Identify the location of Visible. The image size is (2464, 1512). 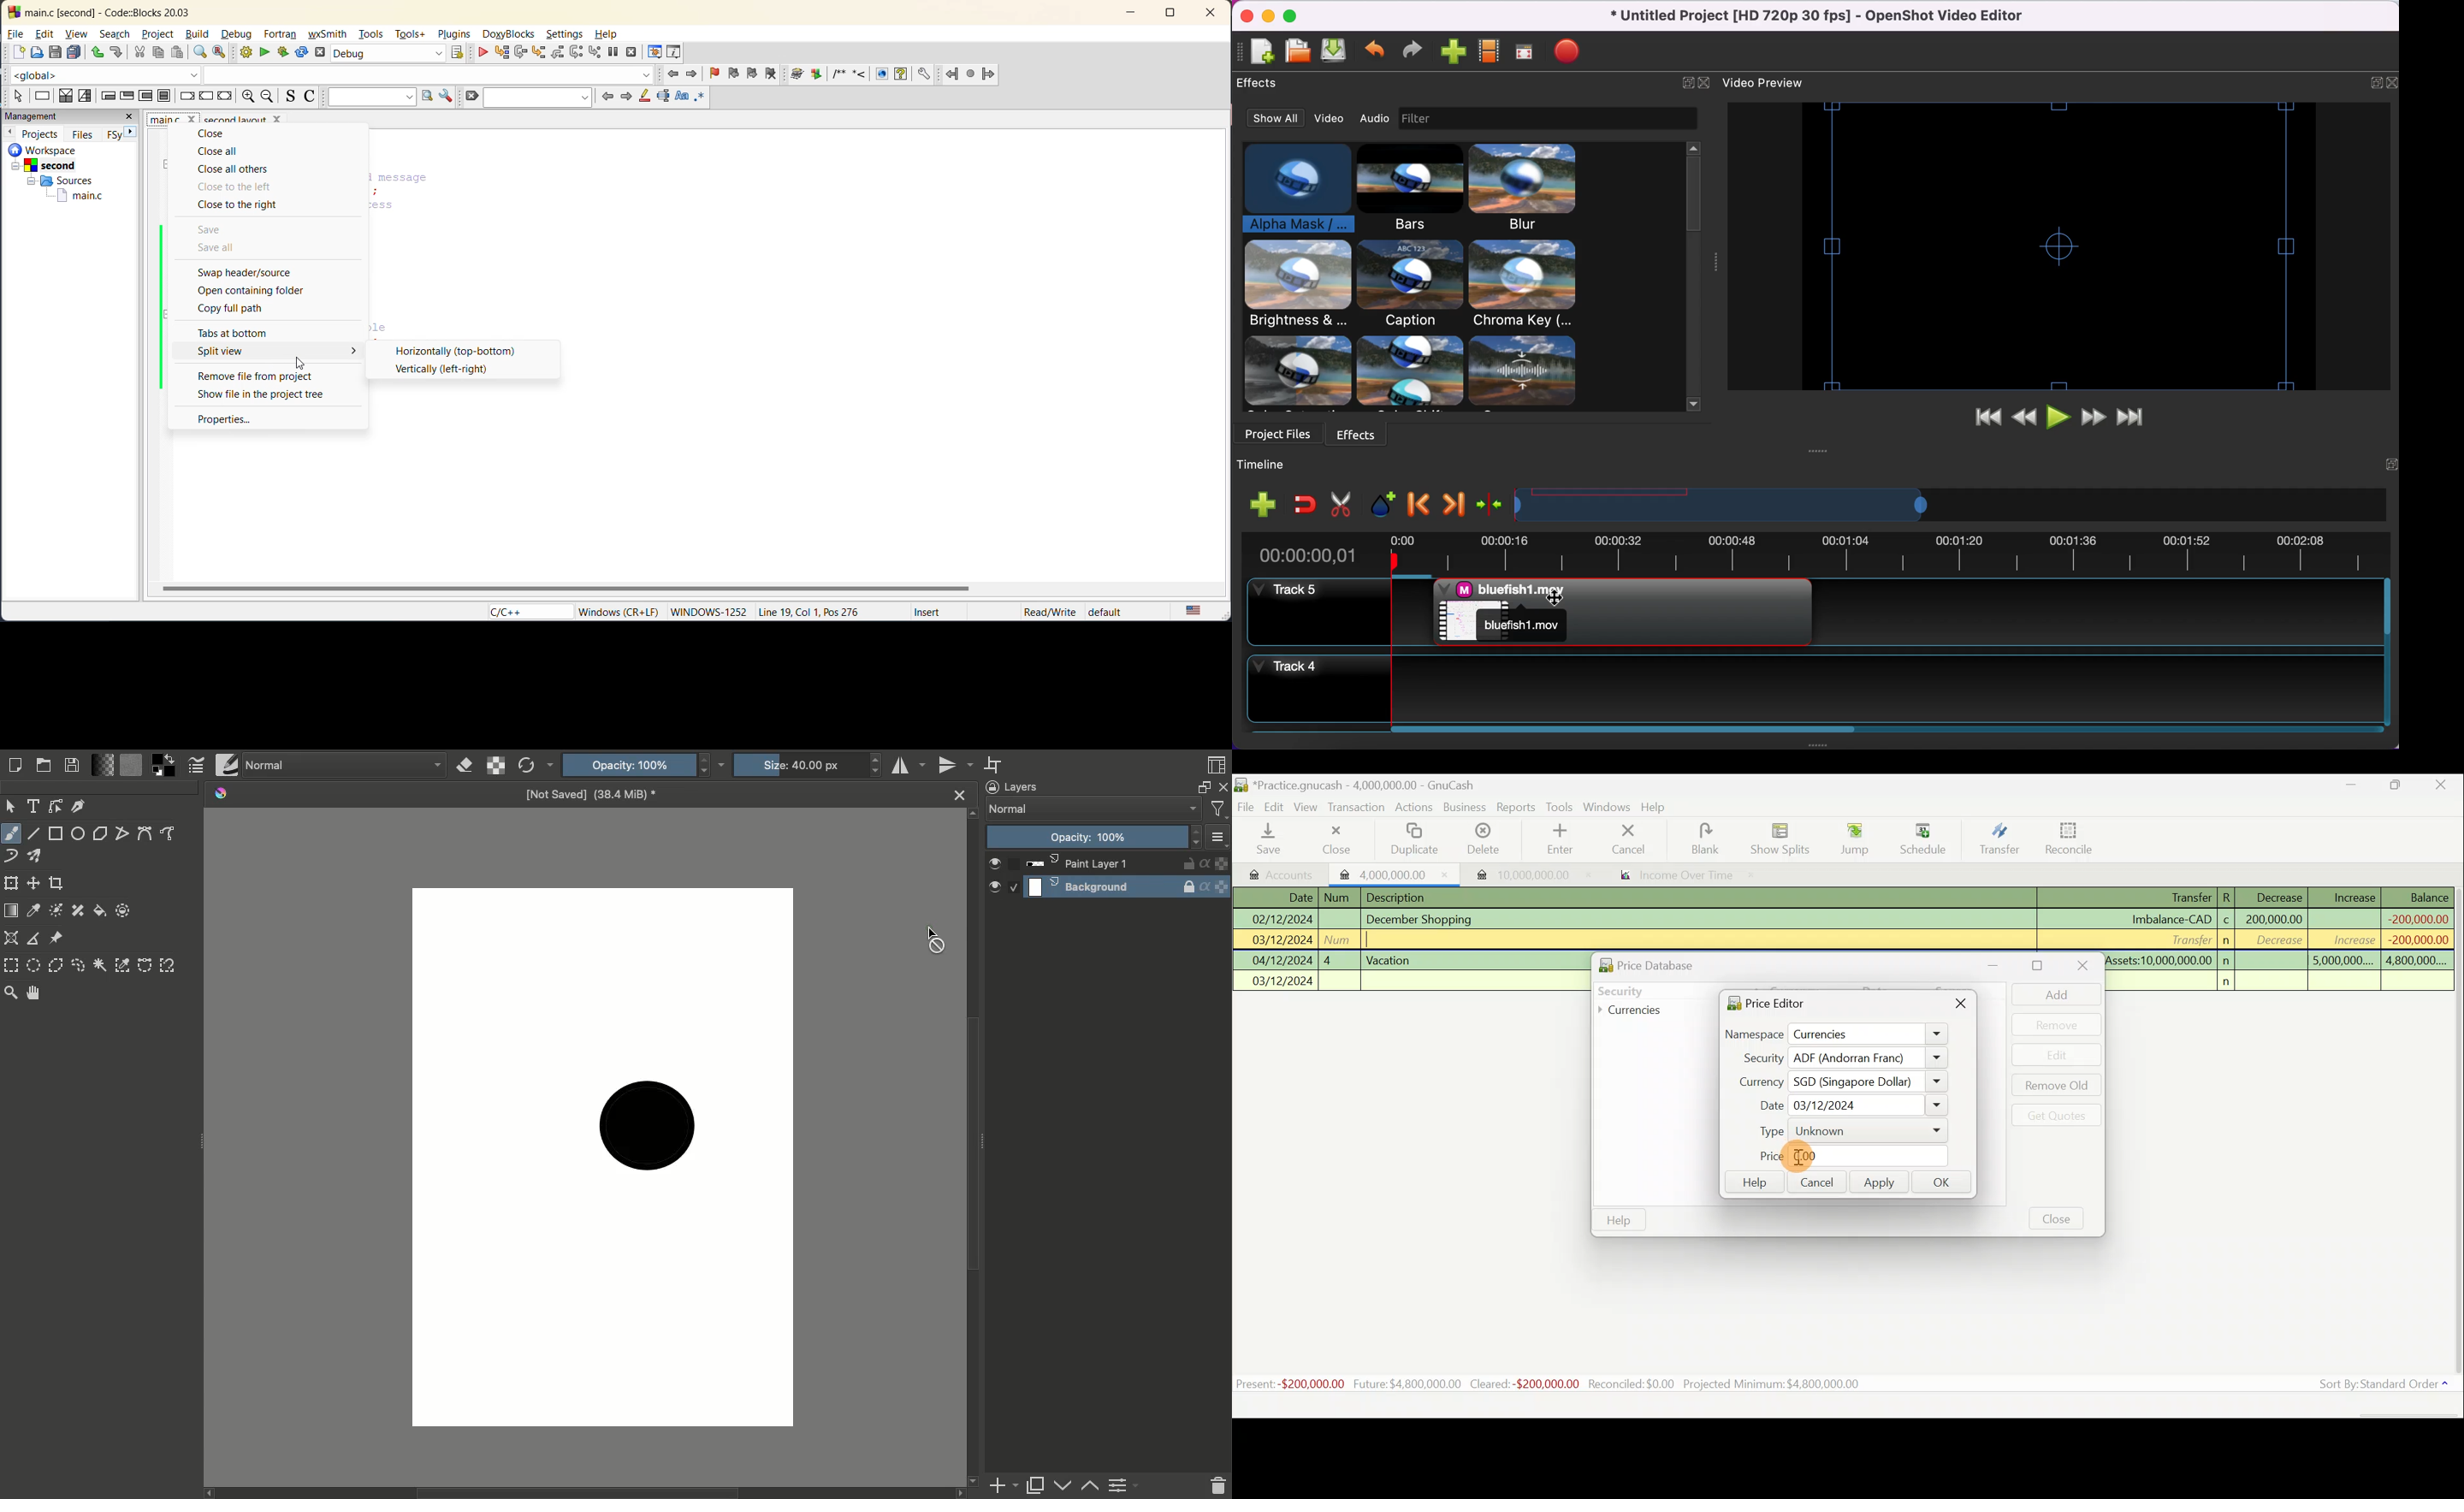
(997, 863).